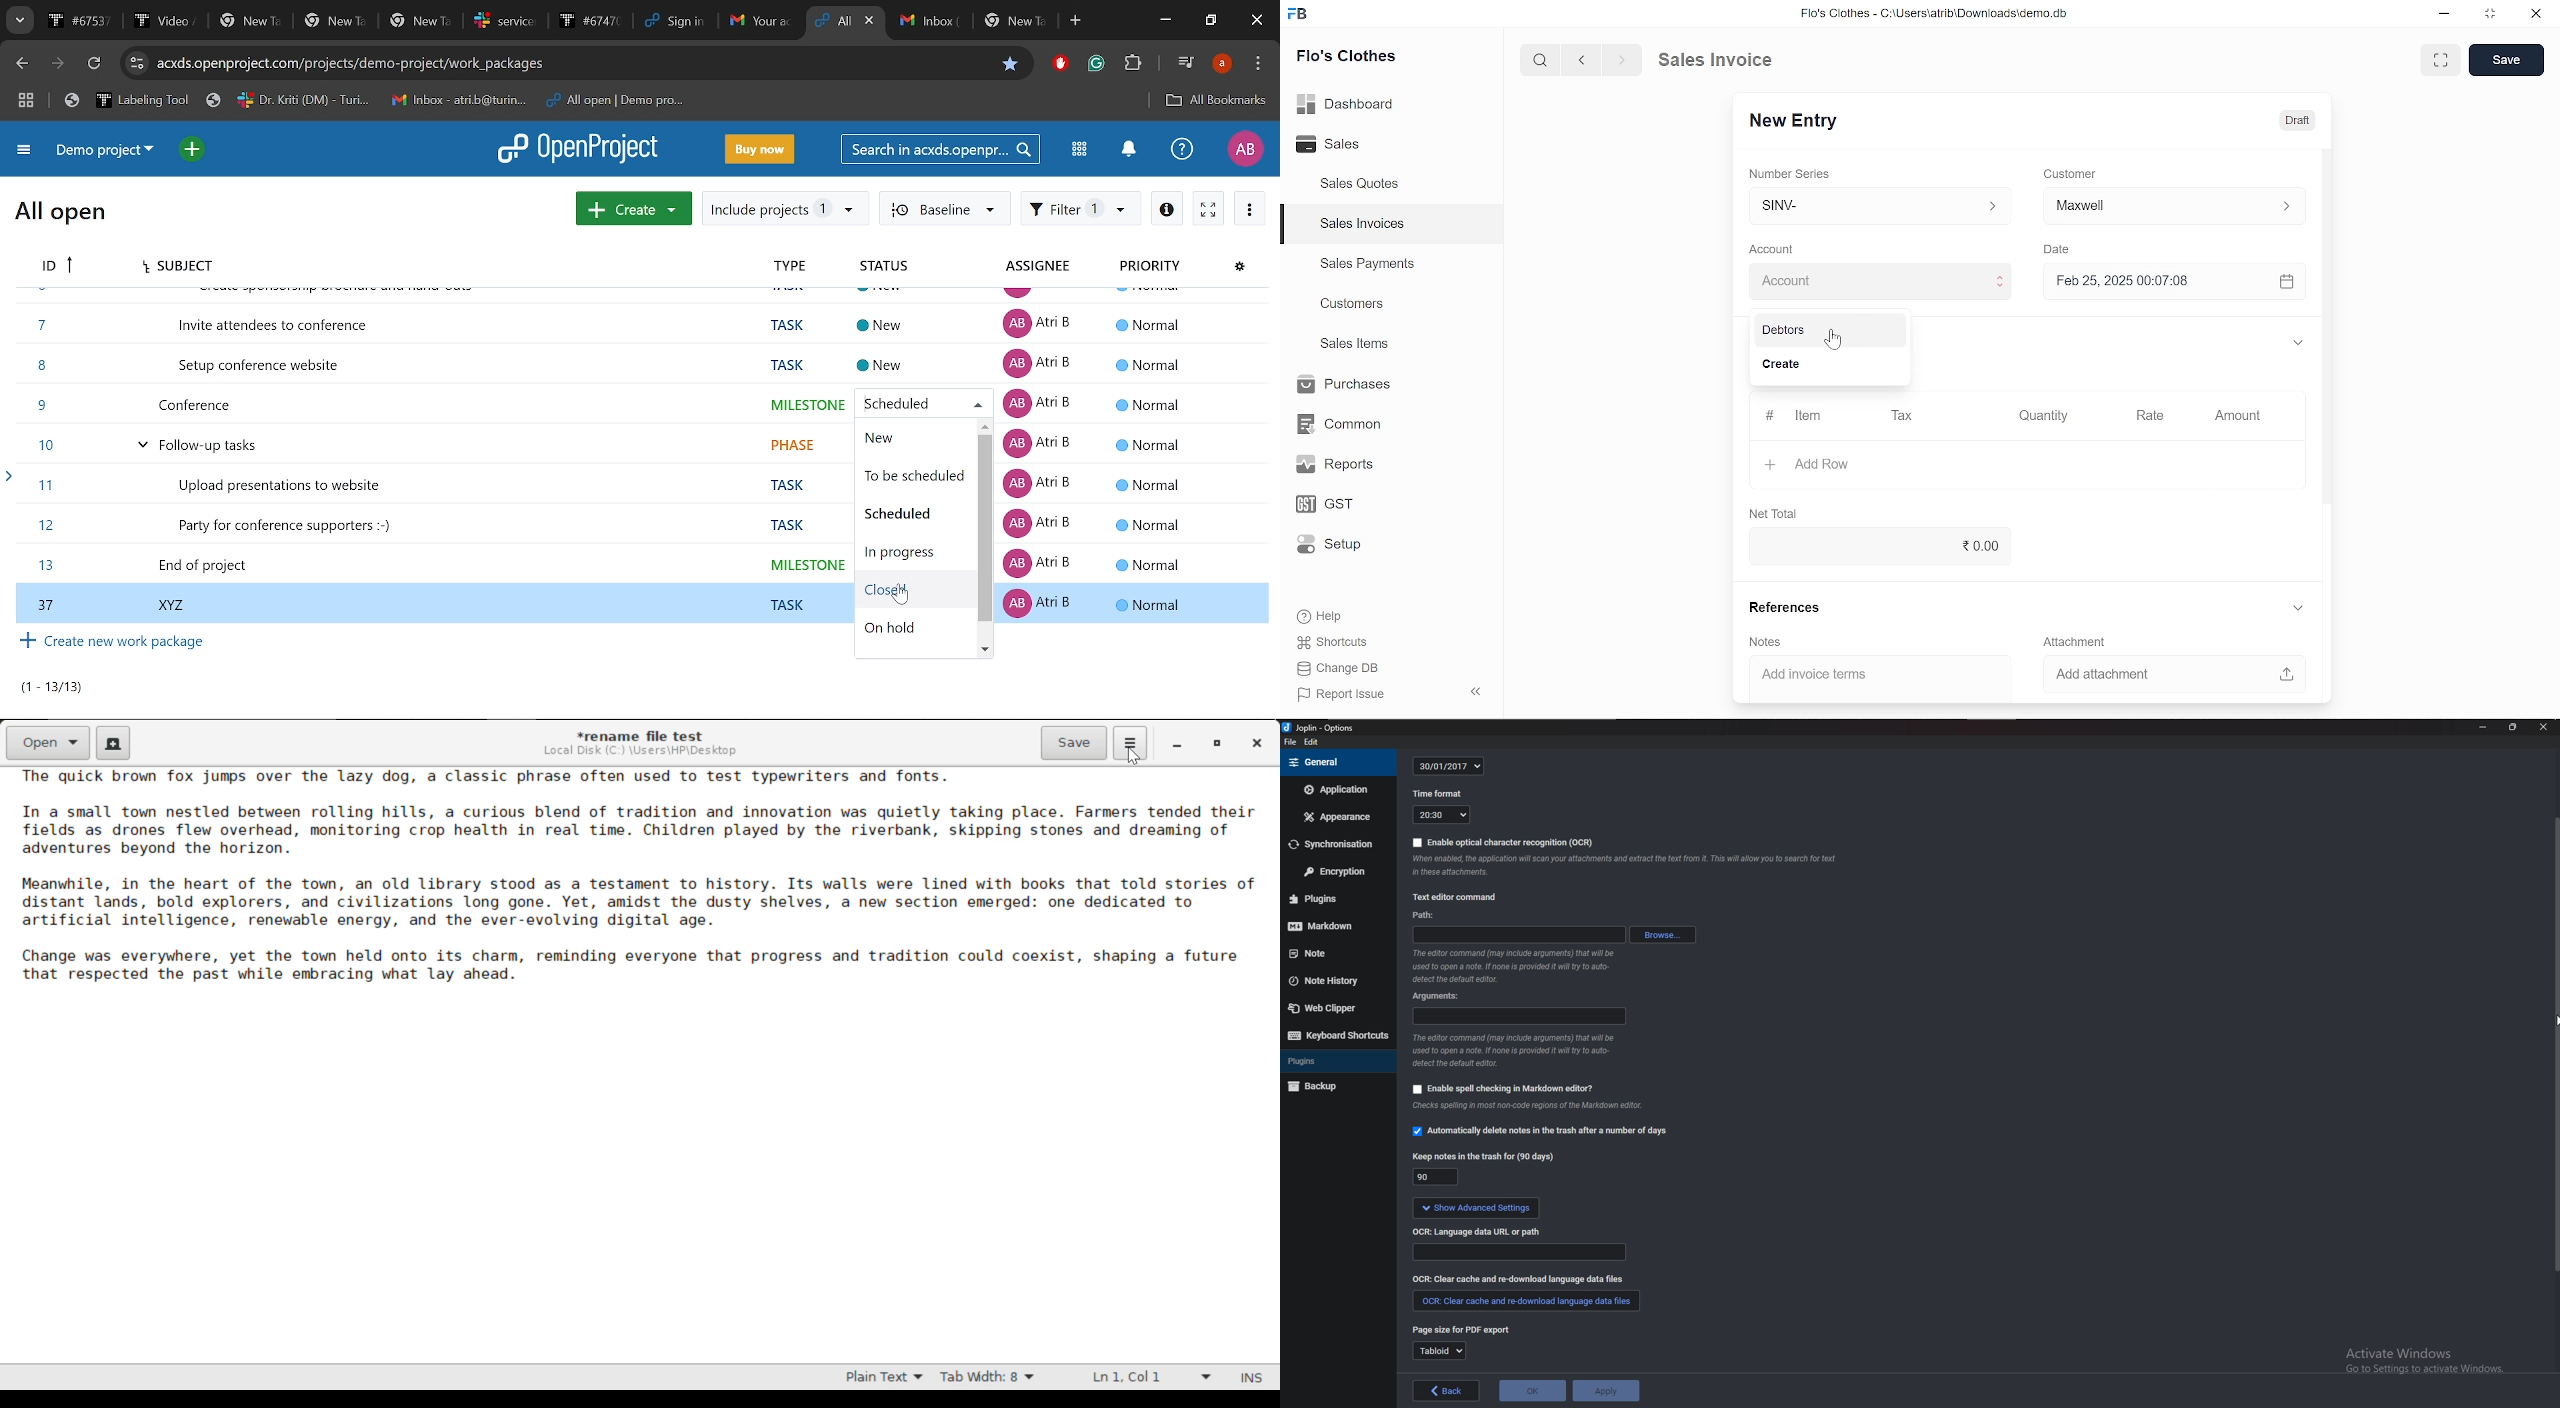  What do you see at coordinates (1771, 248) in the screenshot?
I see `‘Account` at bounding box center [1771, 248].